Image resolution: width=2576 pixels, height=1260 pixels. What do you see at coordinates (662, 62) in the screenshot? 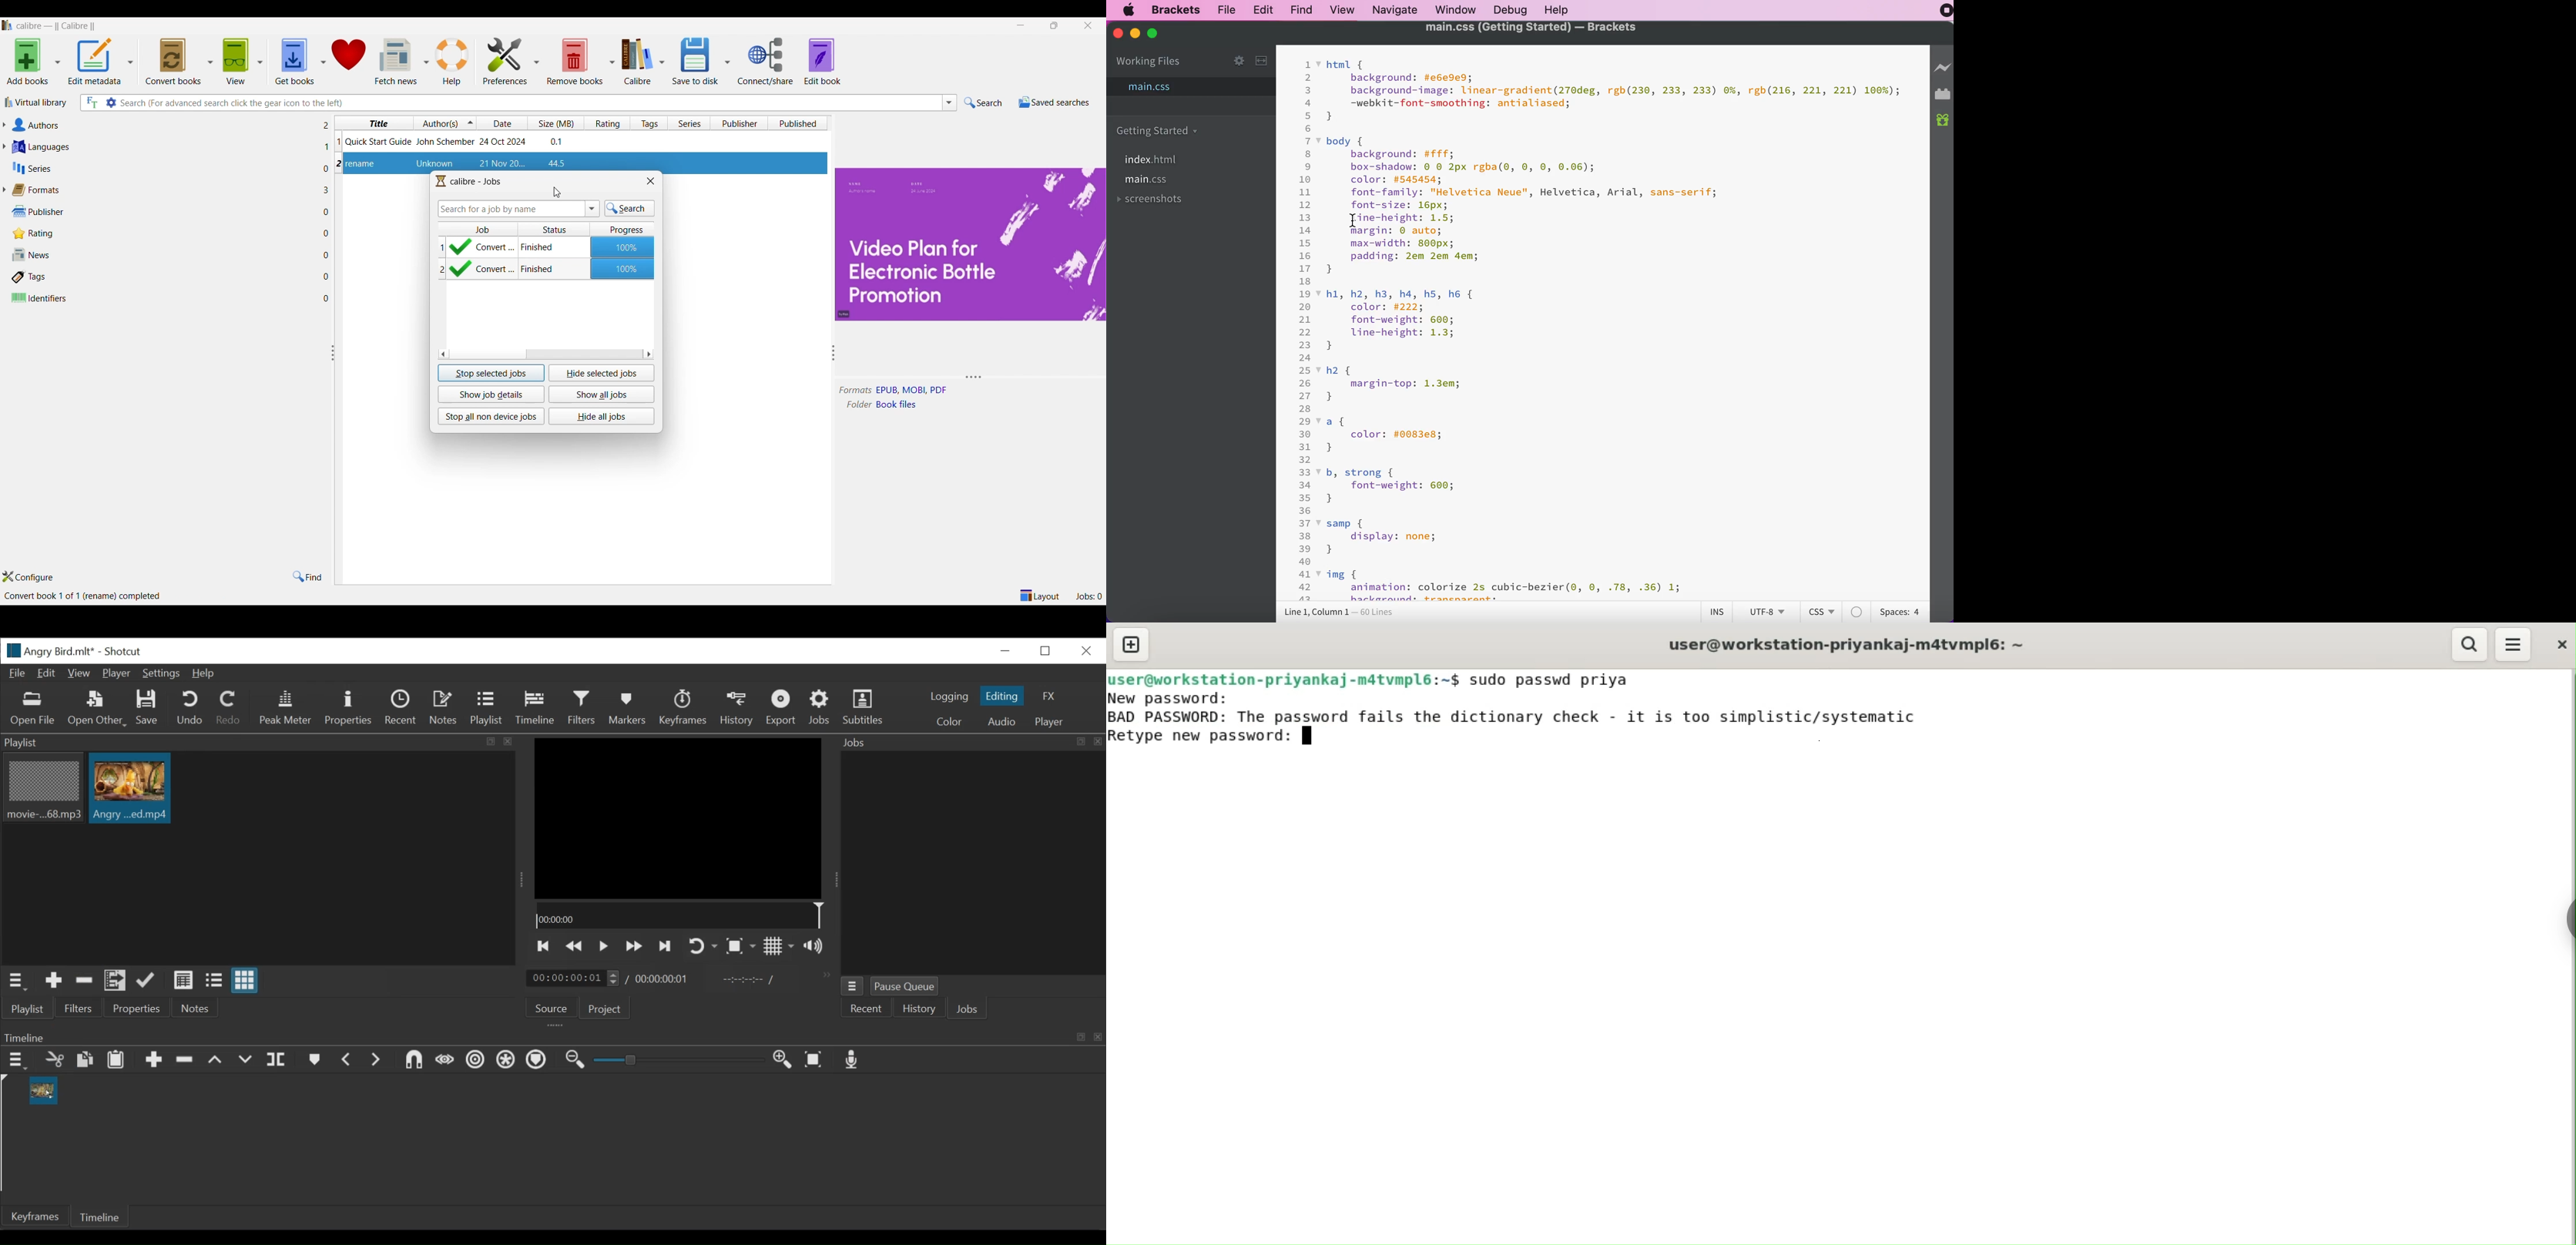
I see `Calibre options` at bounding box center [662, 62].